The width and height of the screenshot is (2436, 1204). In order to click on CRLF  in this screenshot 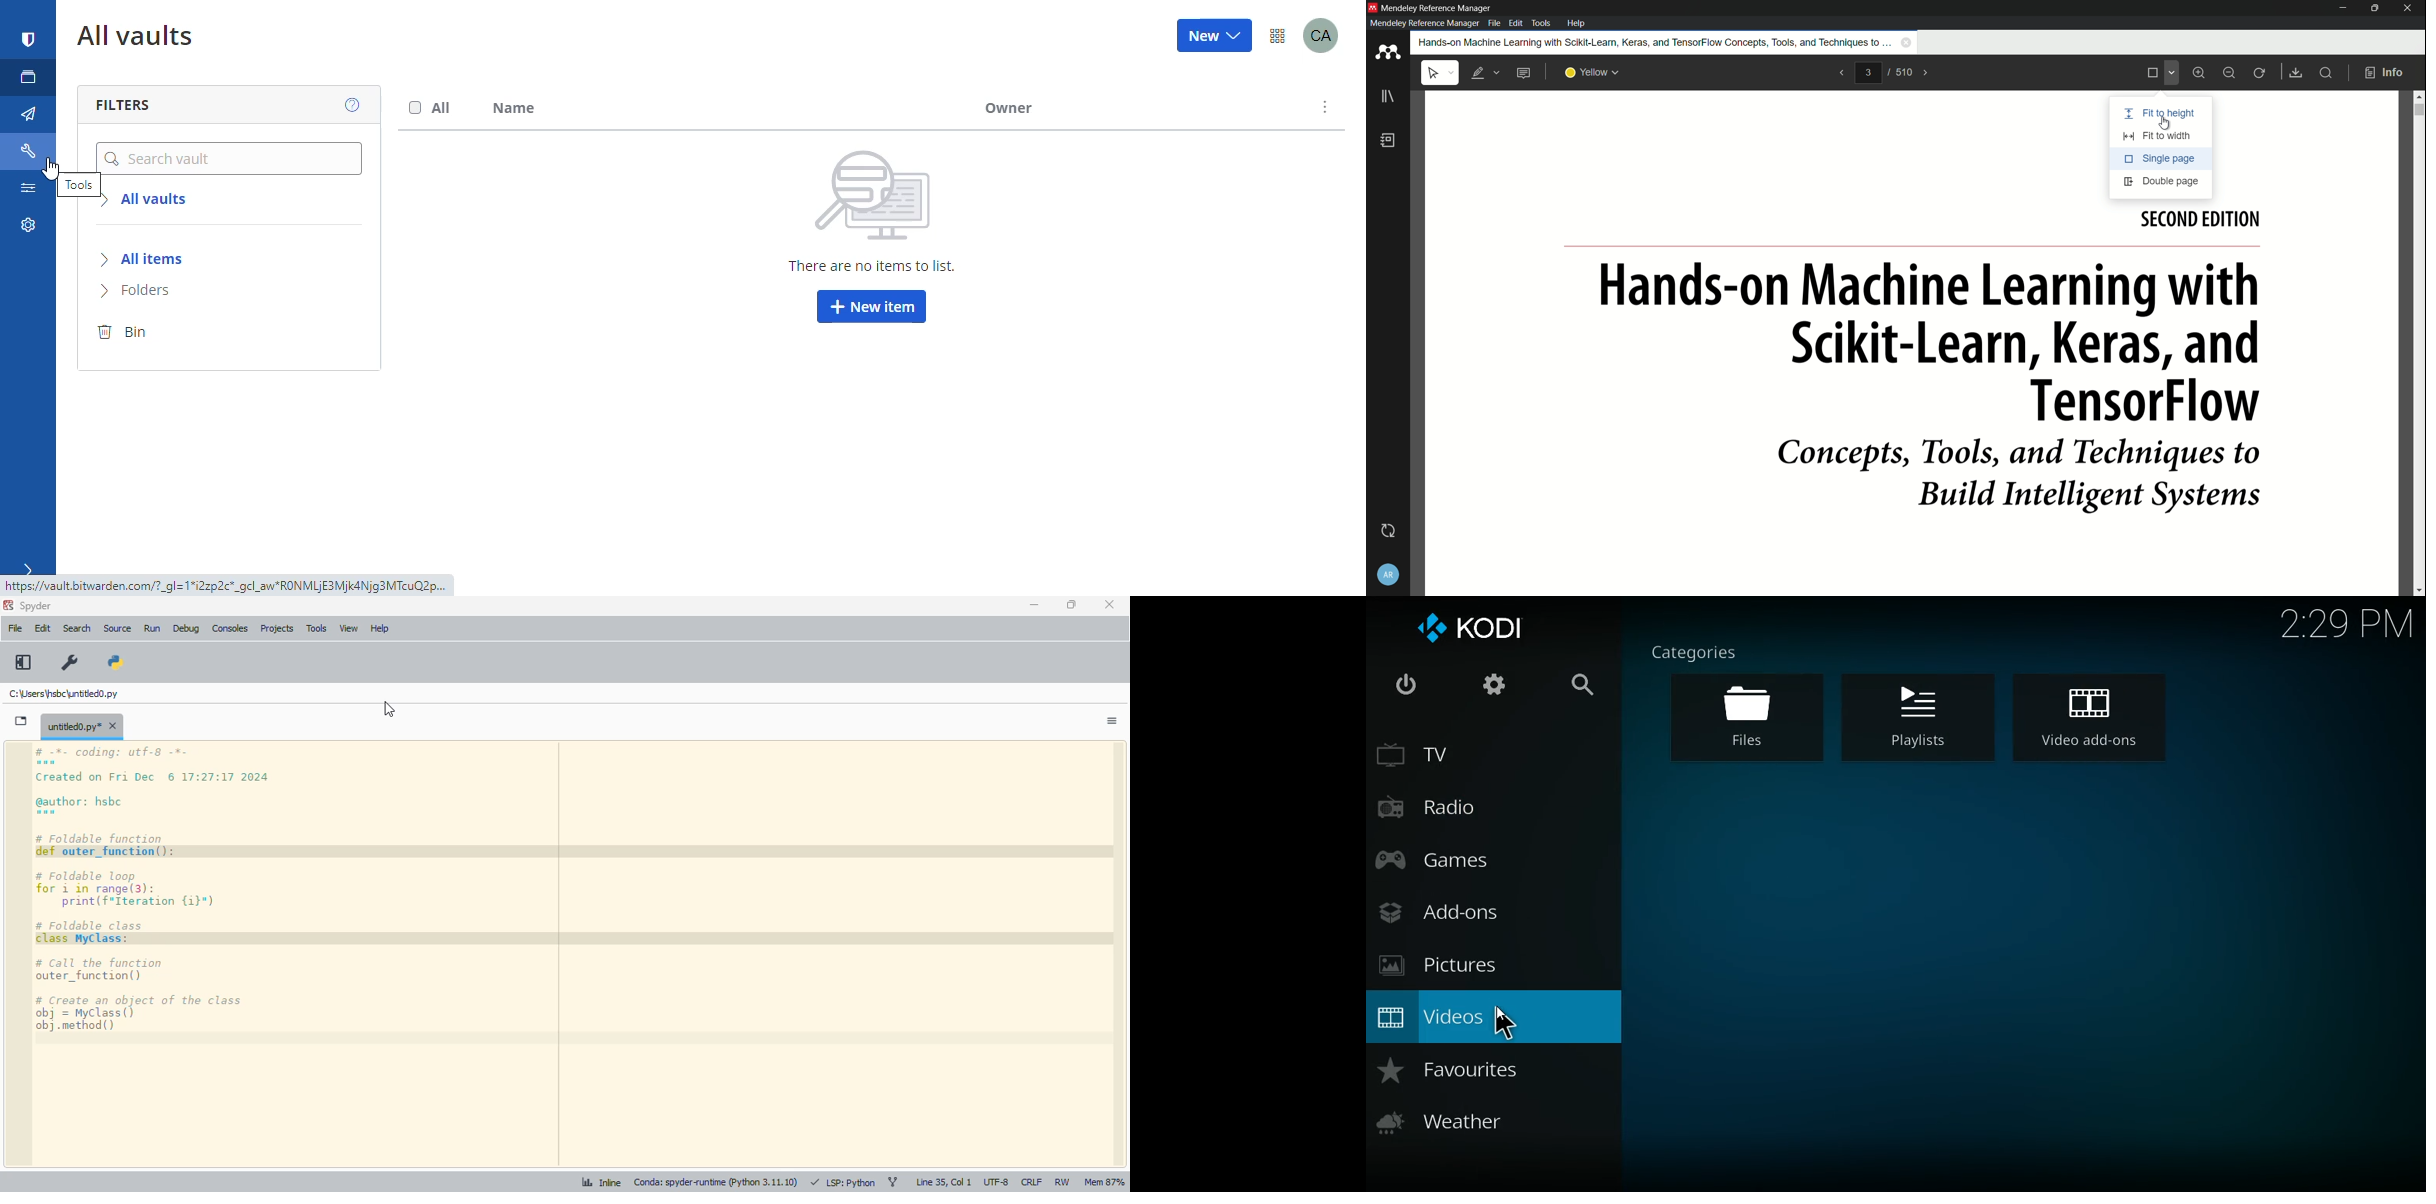, I will do `click(1032, 1182)`.